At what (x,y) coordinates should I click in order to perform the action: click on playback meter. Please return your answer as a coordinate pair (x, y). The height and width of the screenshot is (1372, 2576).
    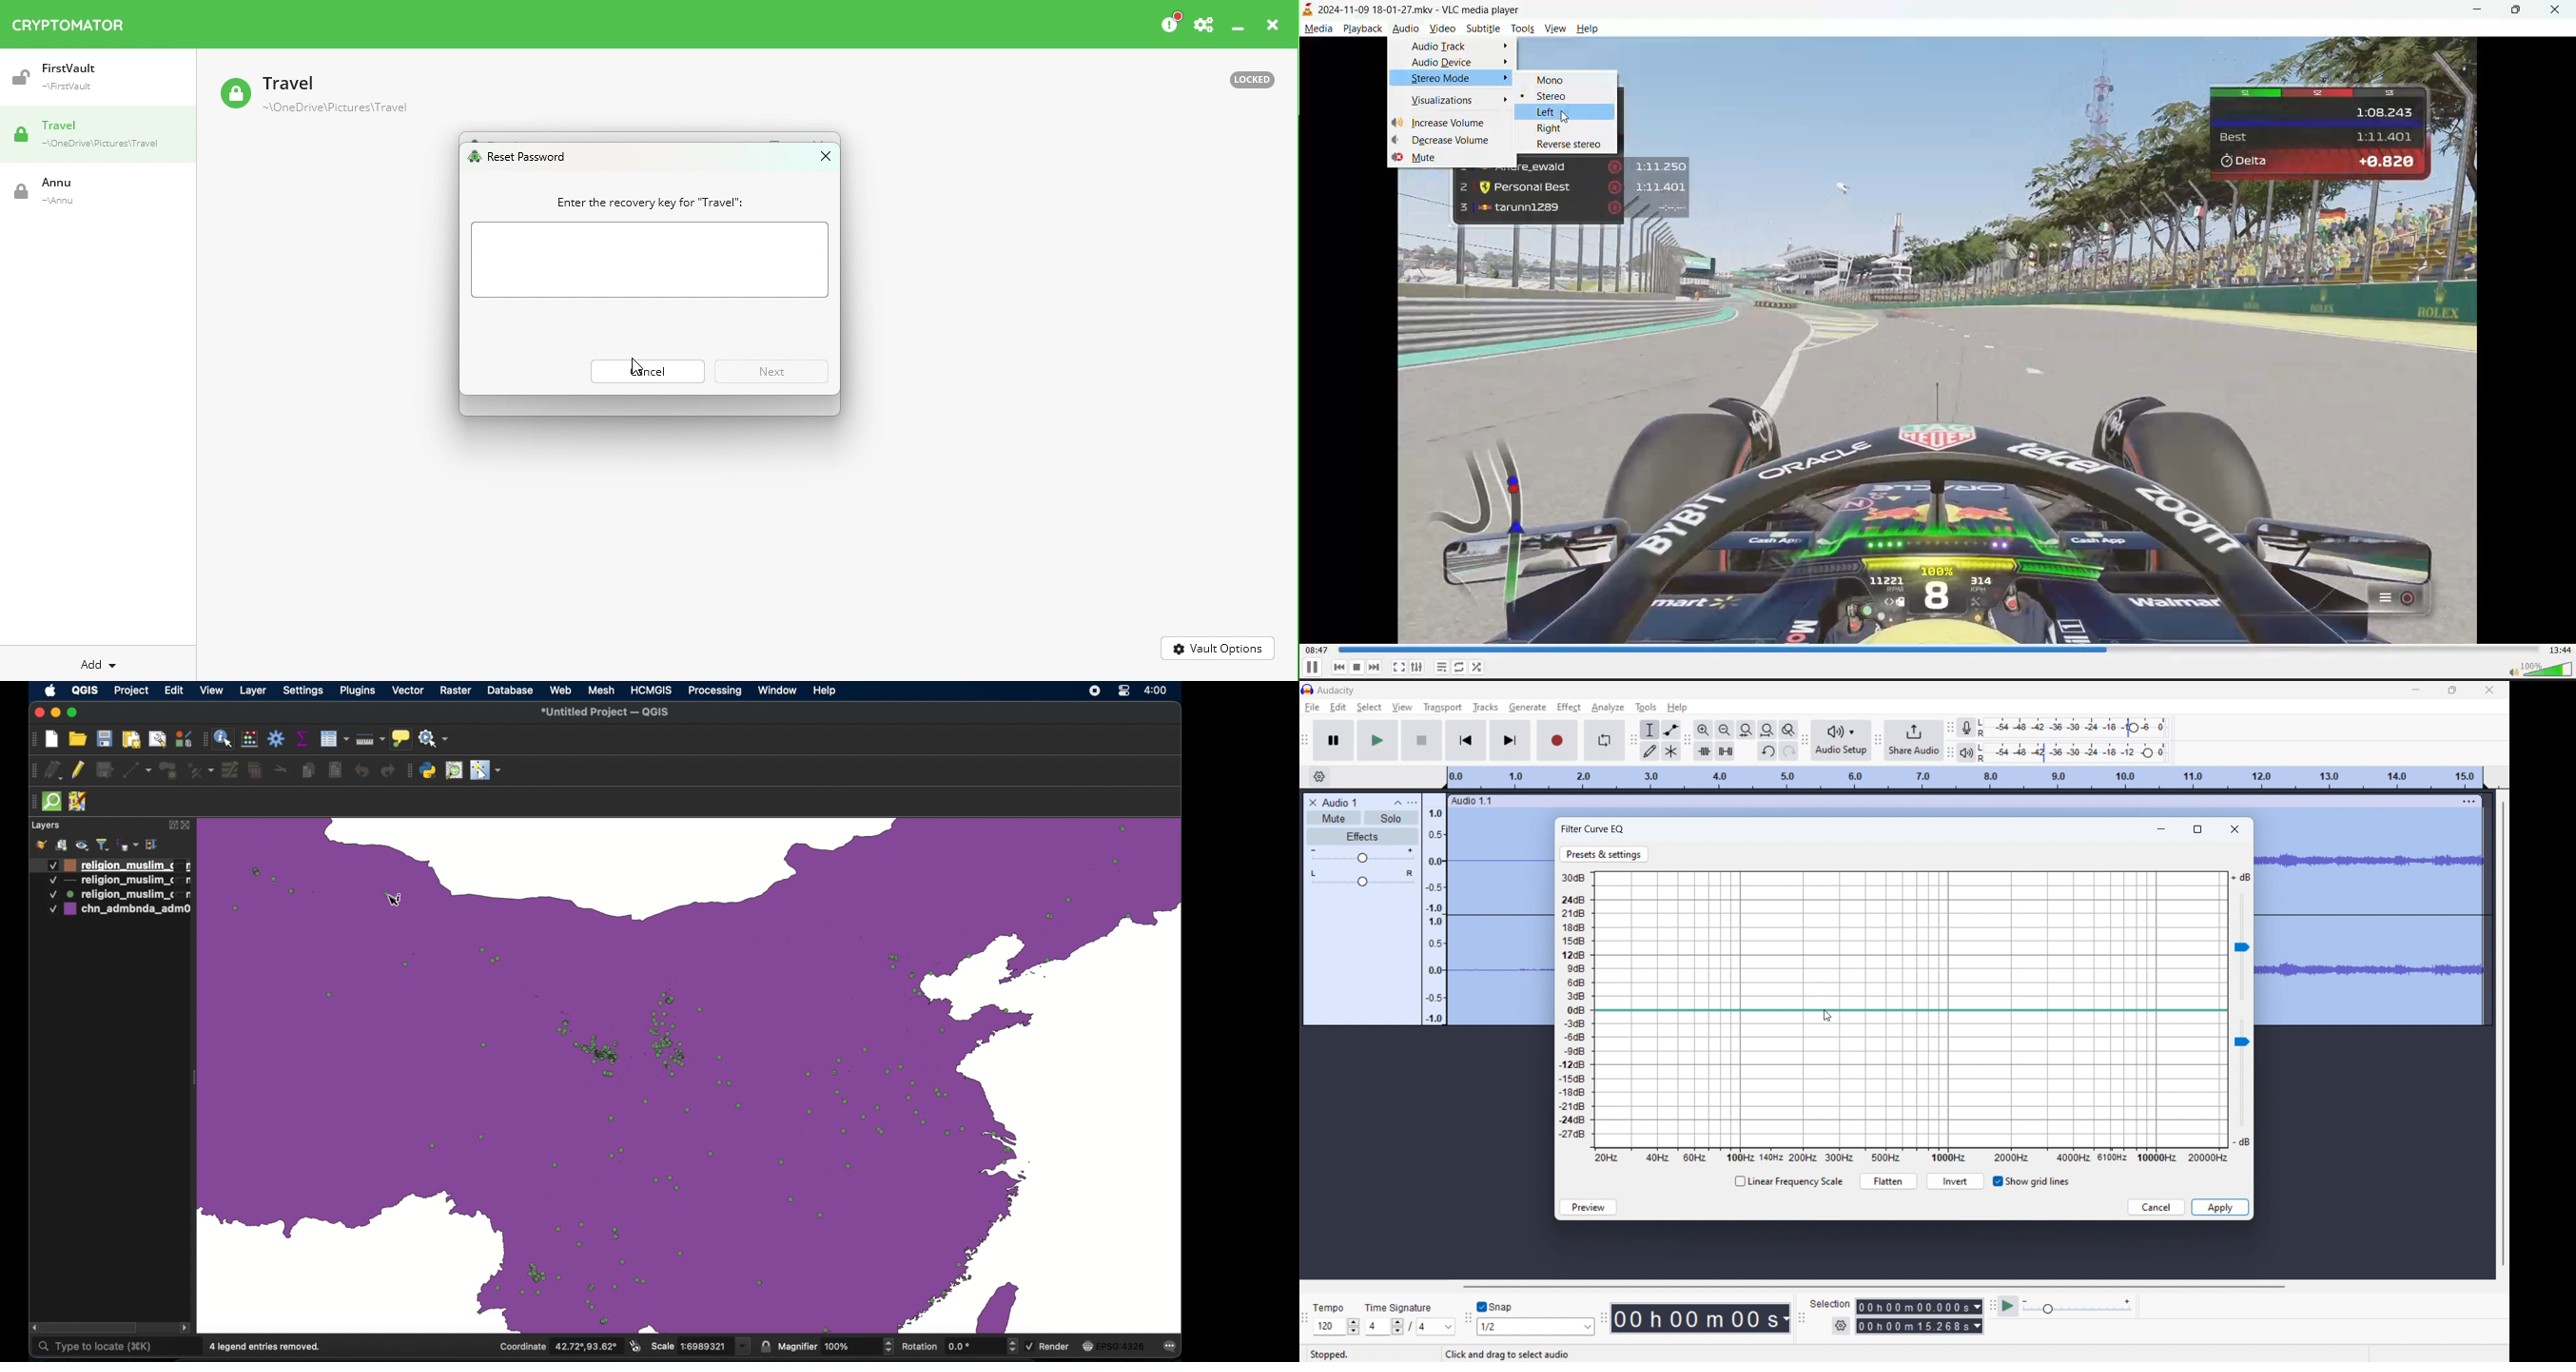
    Looking at the image, I should click on (1970, 752).